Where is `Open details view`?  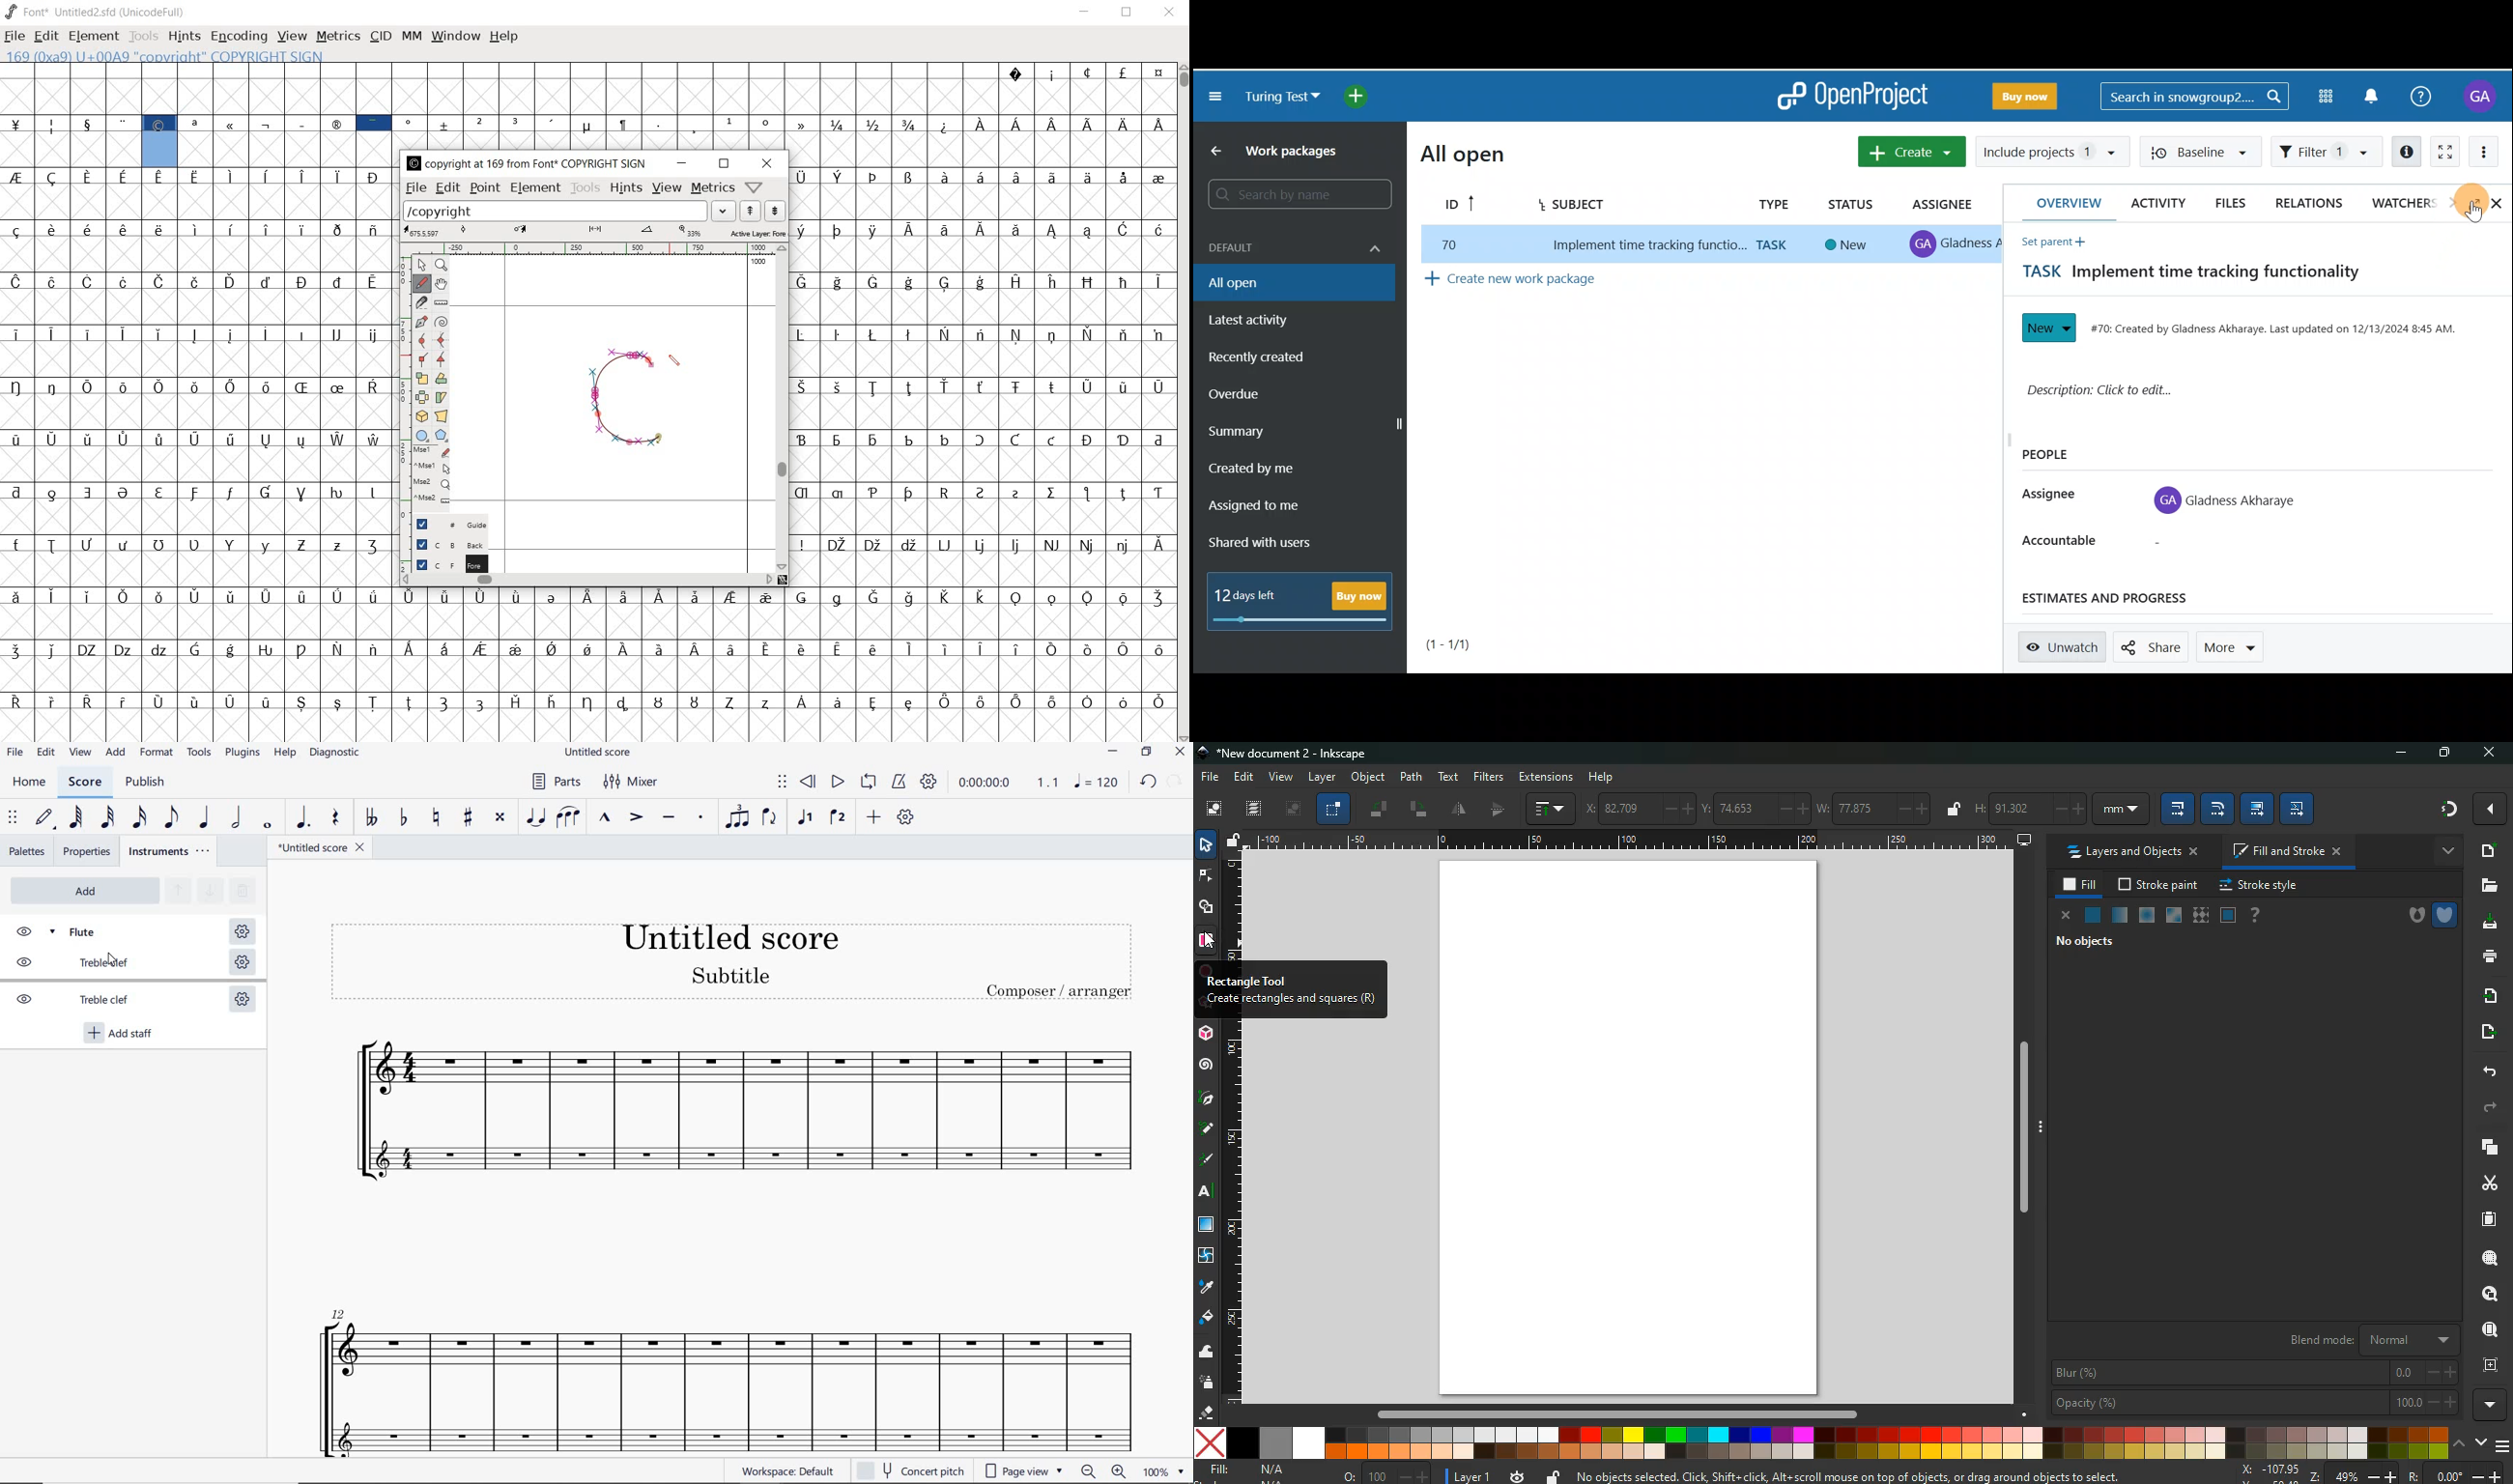
Open details view is located at coordinates (2413, 150).